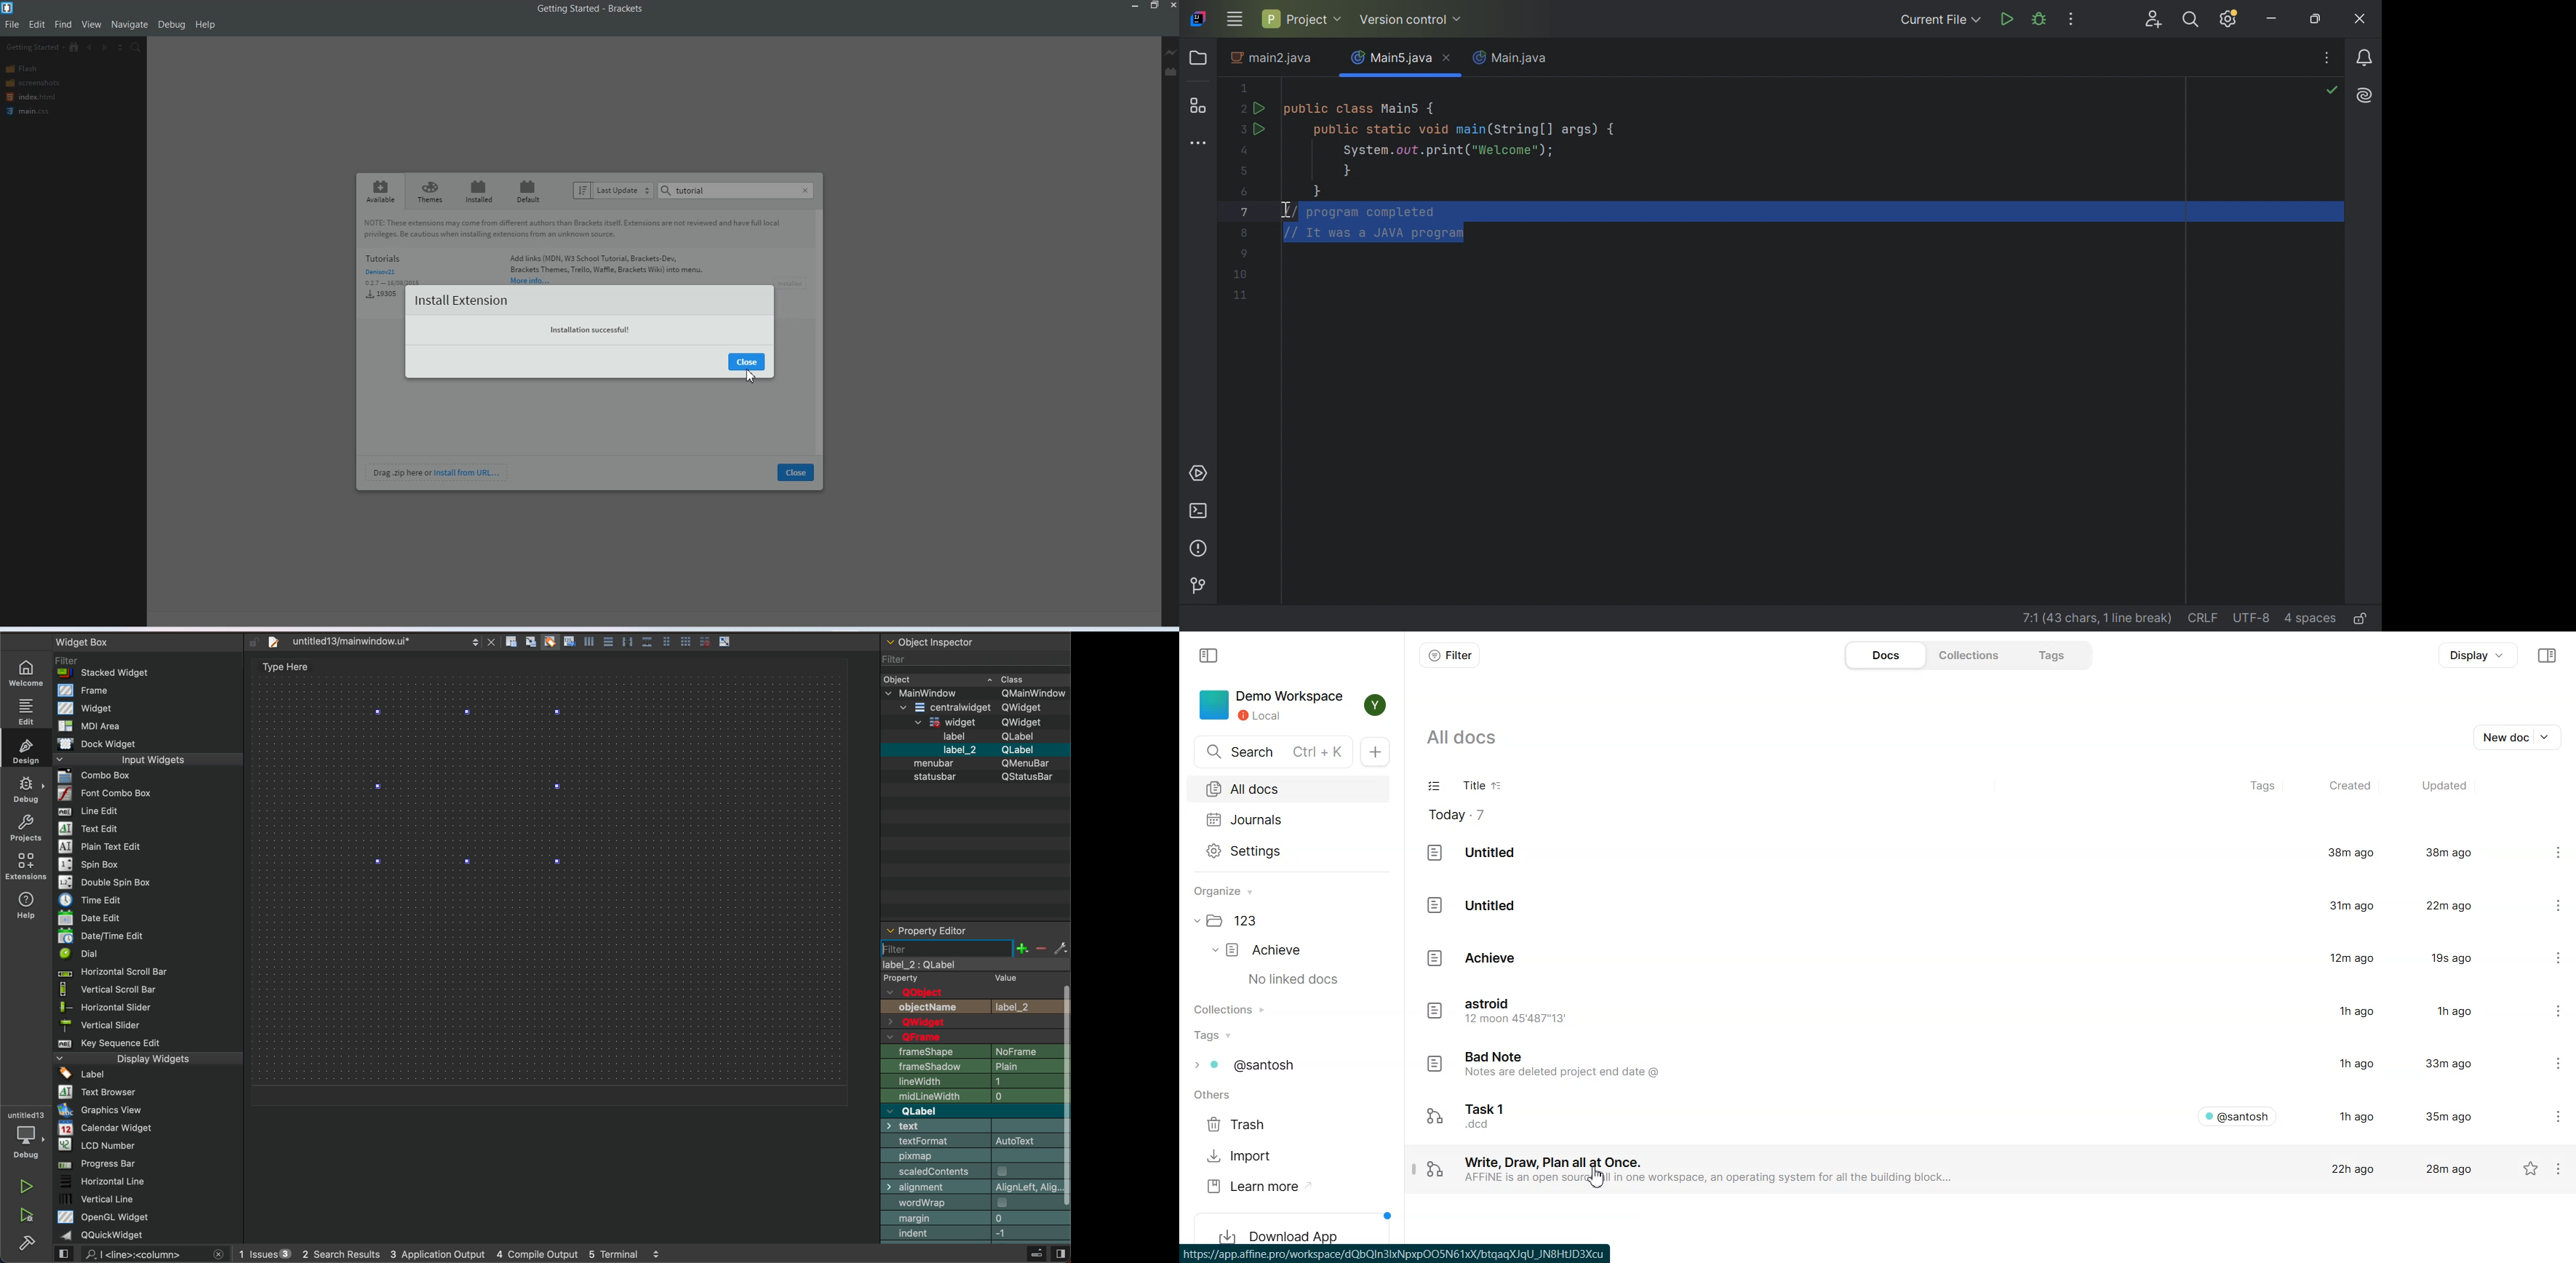  I want to click on Navigate, so click(130, 25).